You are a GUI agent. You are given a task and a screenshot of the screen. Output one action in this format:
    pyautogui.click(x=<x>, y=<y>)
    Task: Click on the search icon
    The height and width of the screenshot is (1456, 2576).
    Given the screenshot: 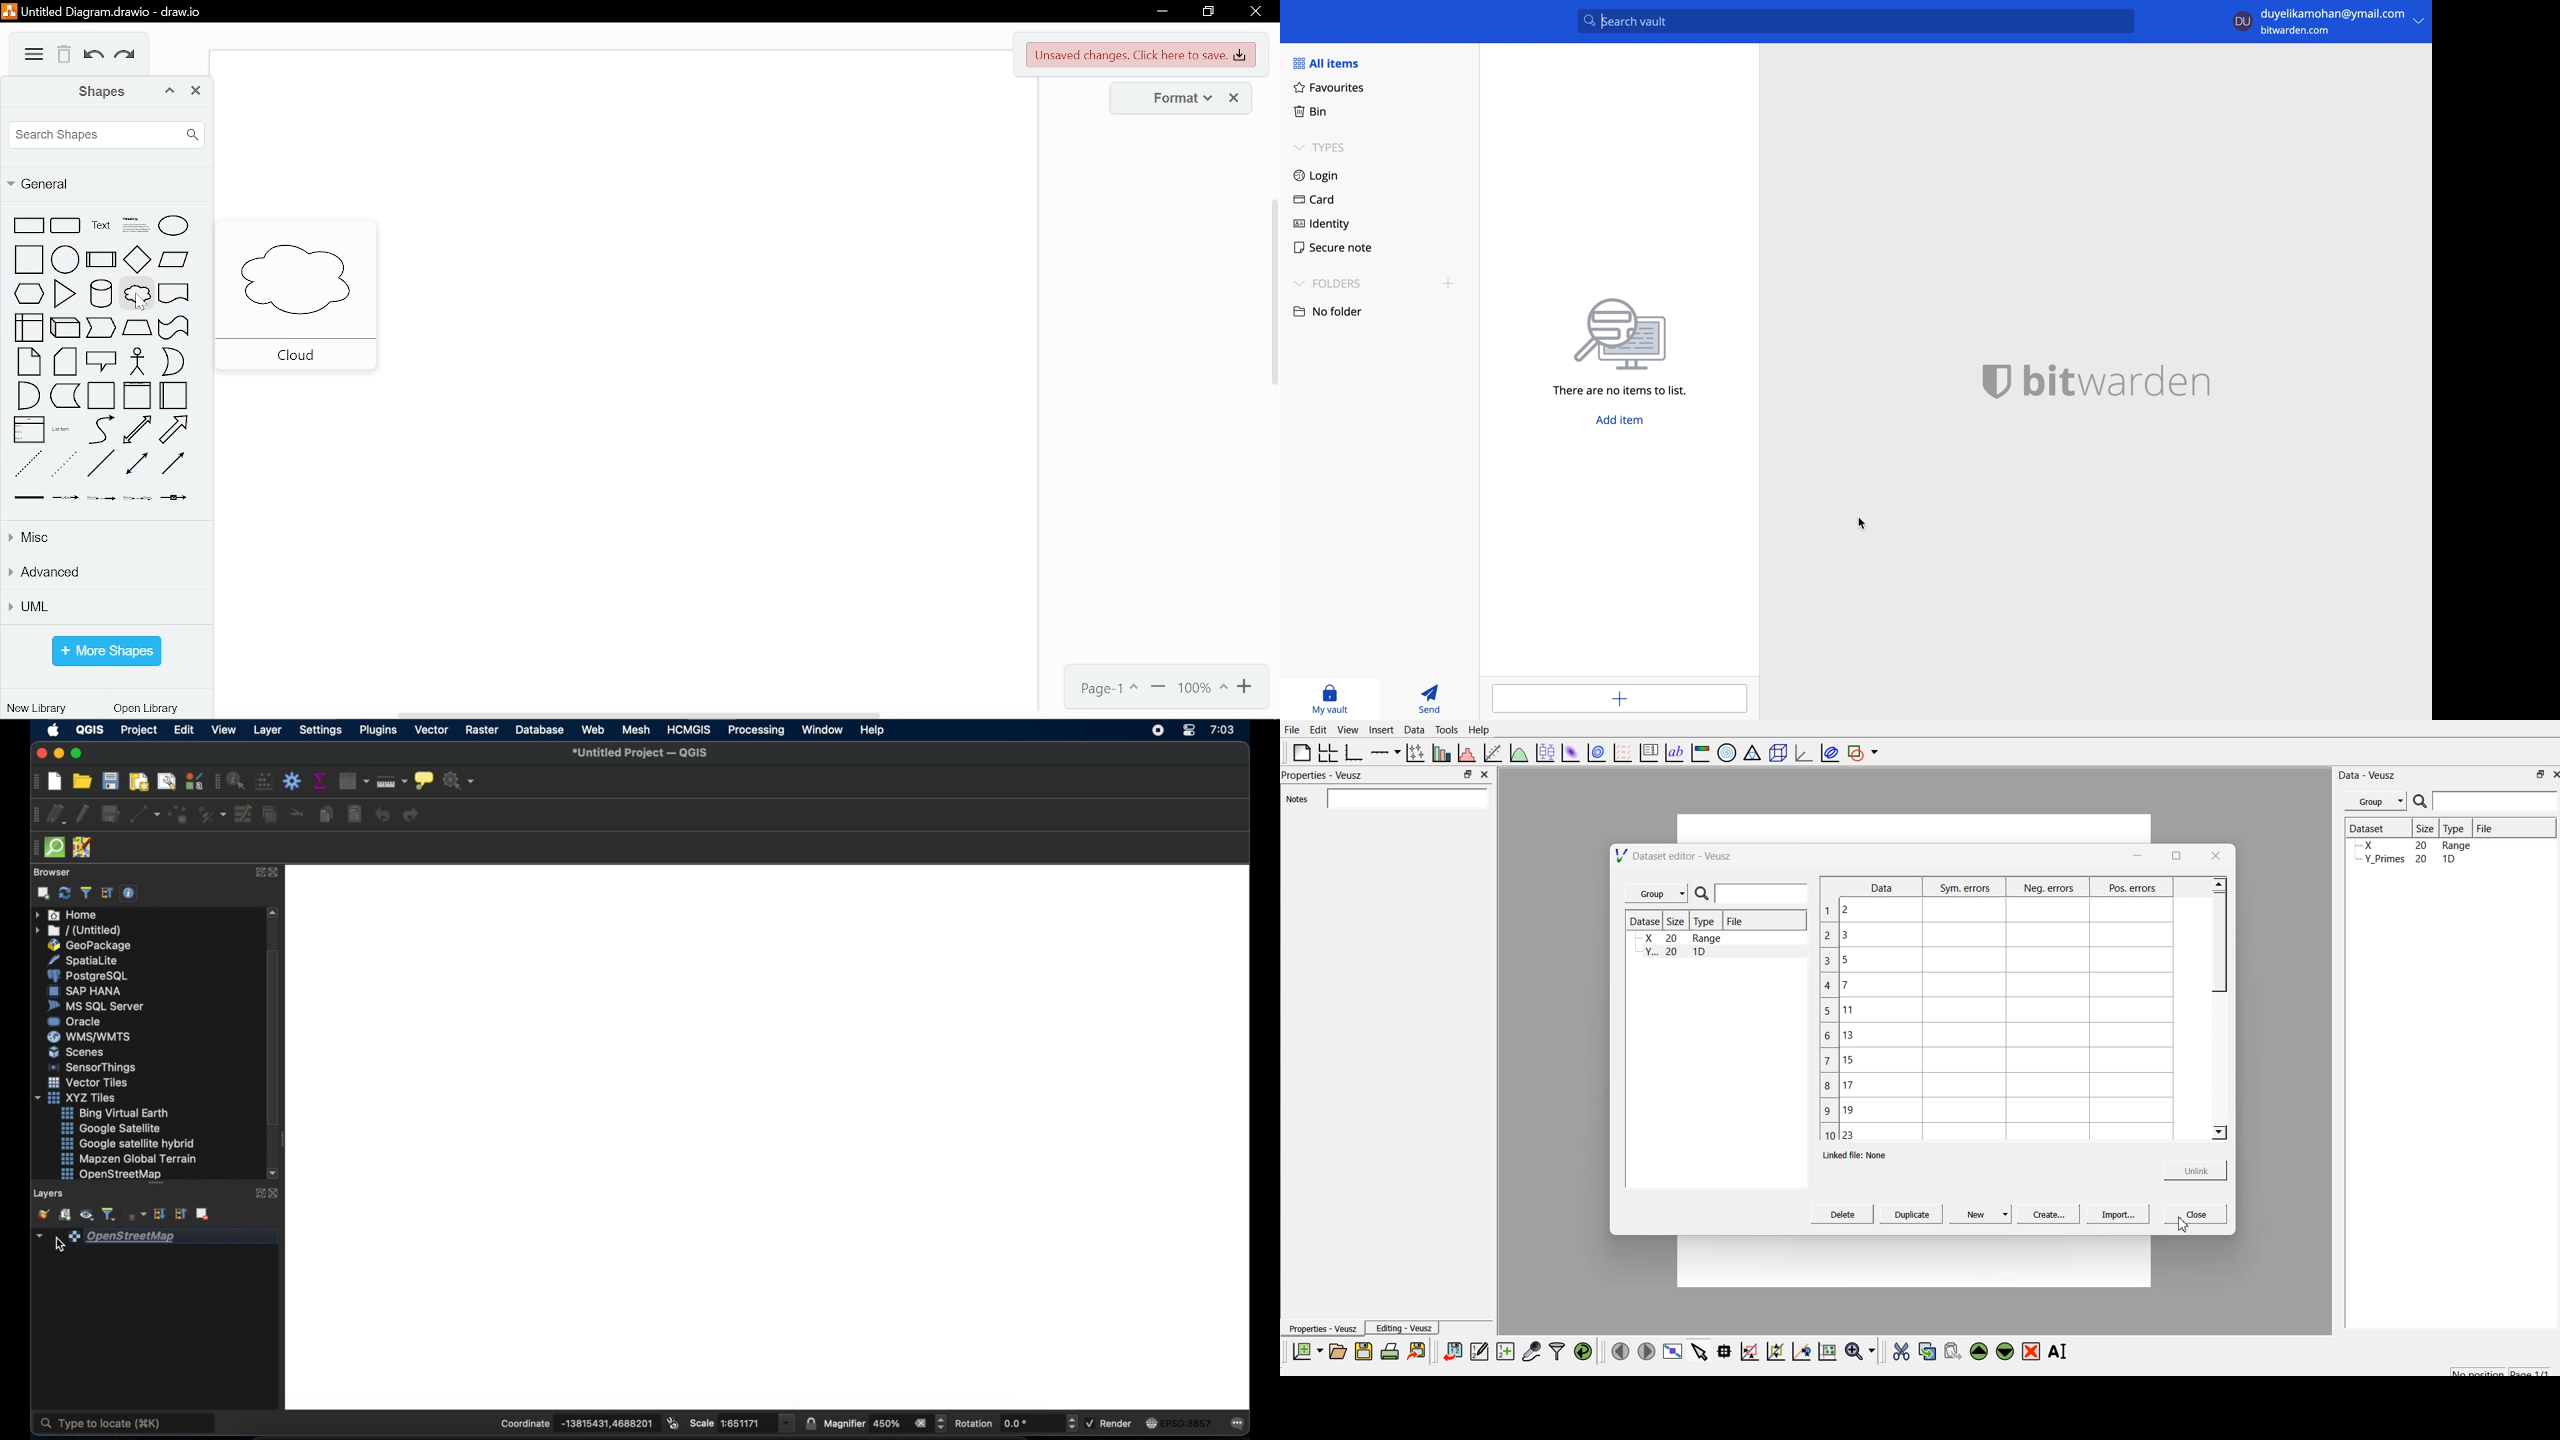 What is the action you would take?
    pyautogui.click(x=2422, y=803)
    